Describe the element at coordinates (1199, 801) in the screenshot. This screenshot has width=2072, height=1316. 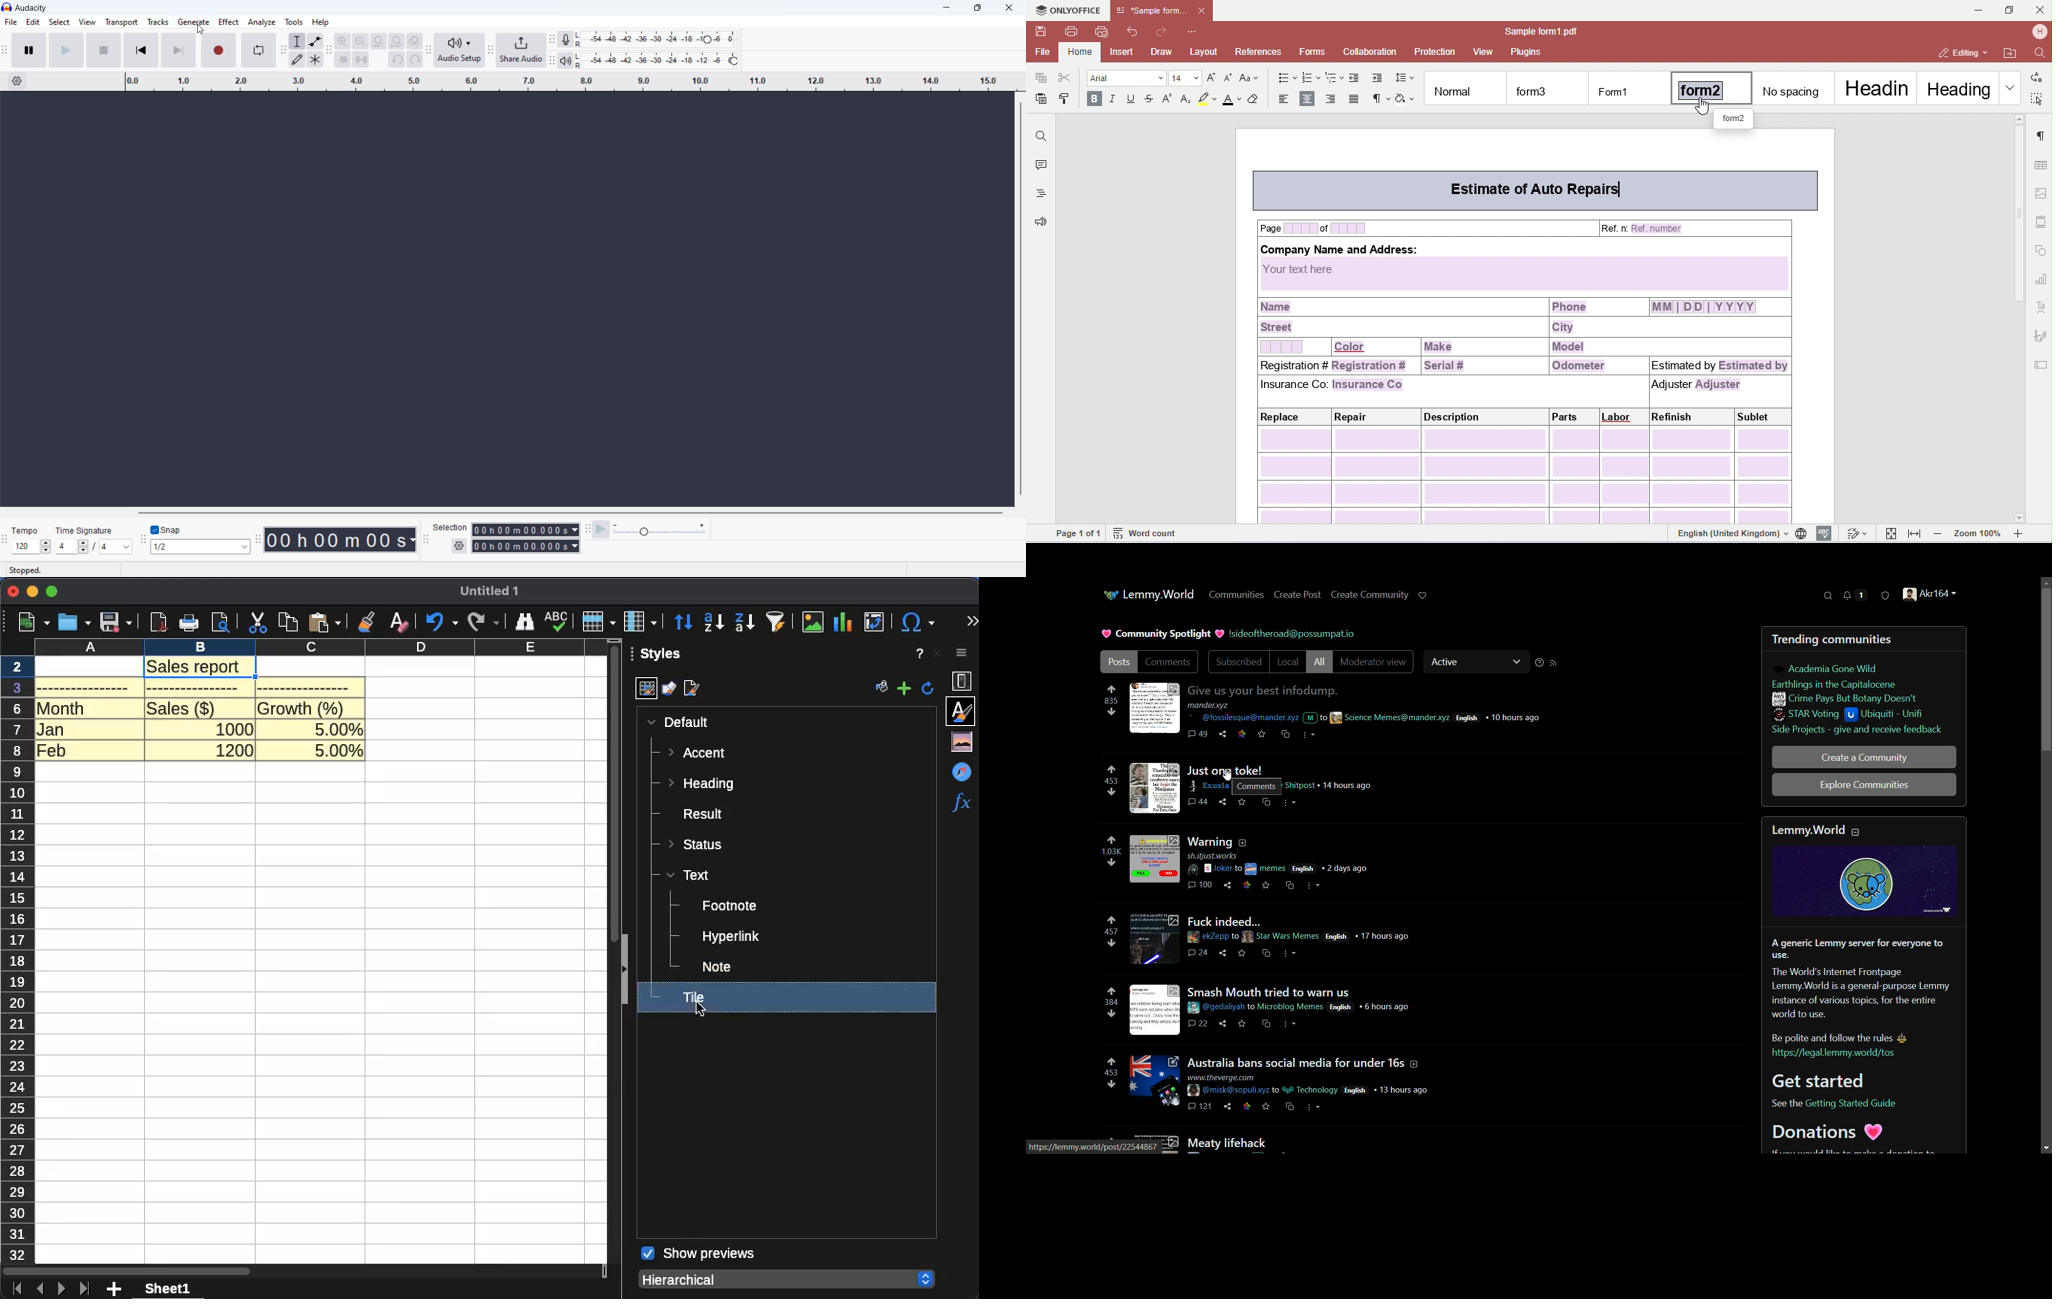
I see `44 comments` at that location.